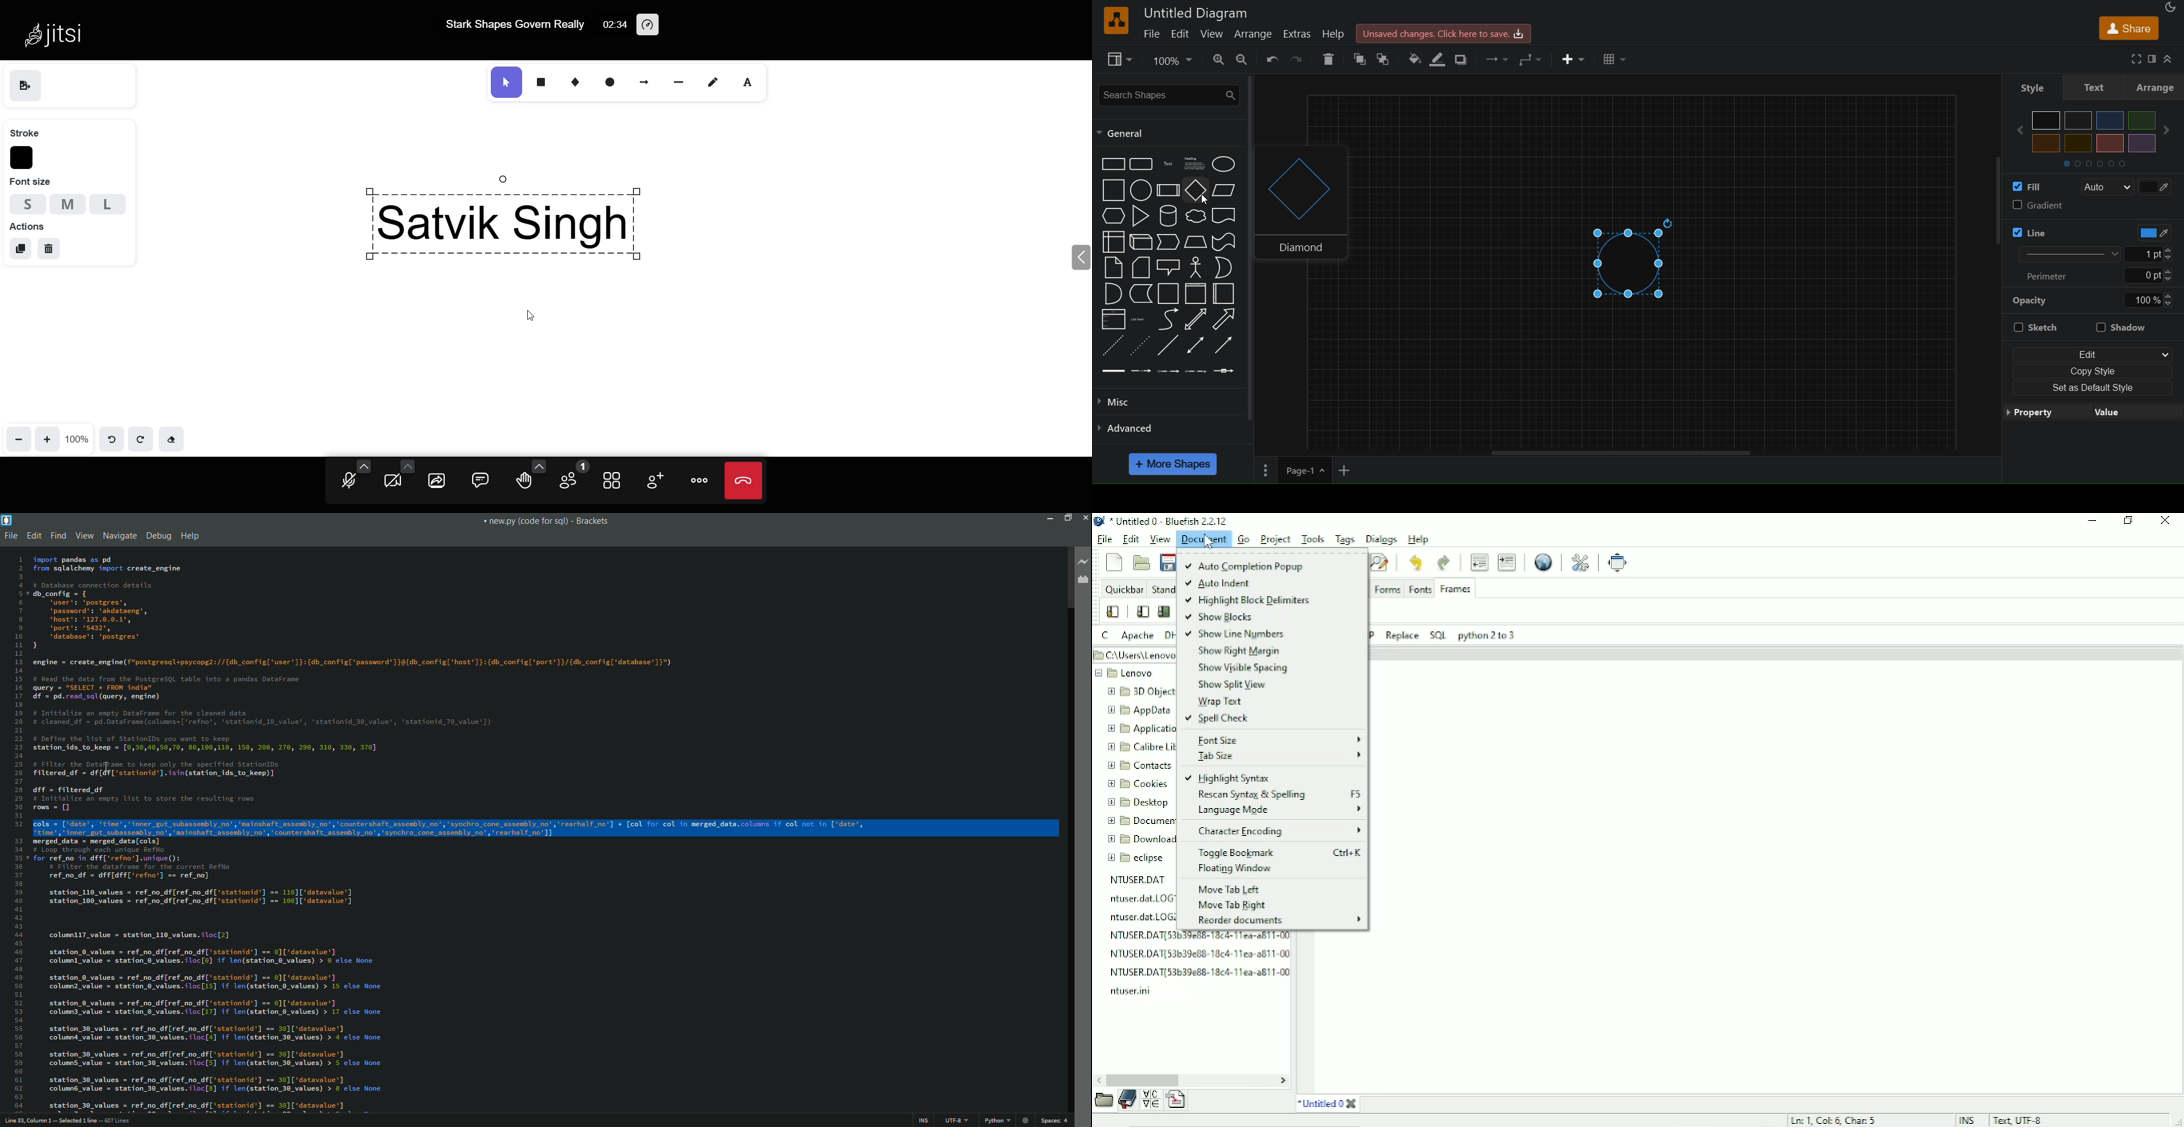  I want to click on lines of code, so click(544, 974).